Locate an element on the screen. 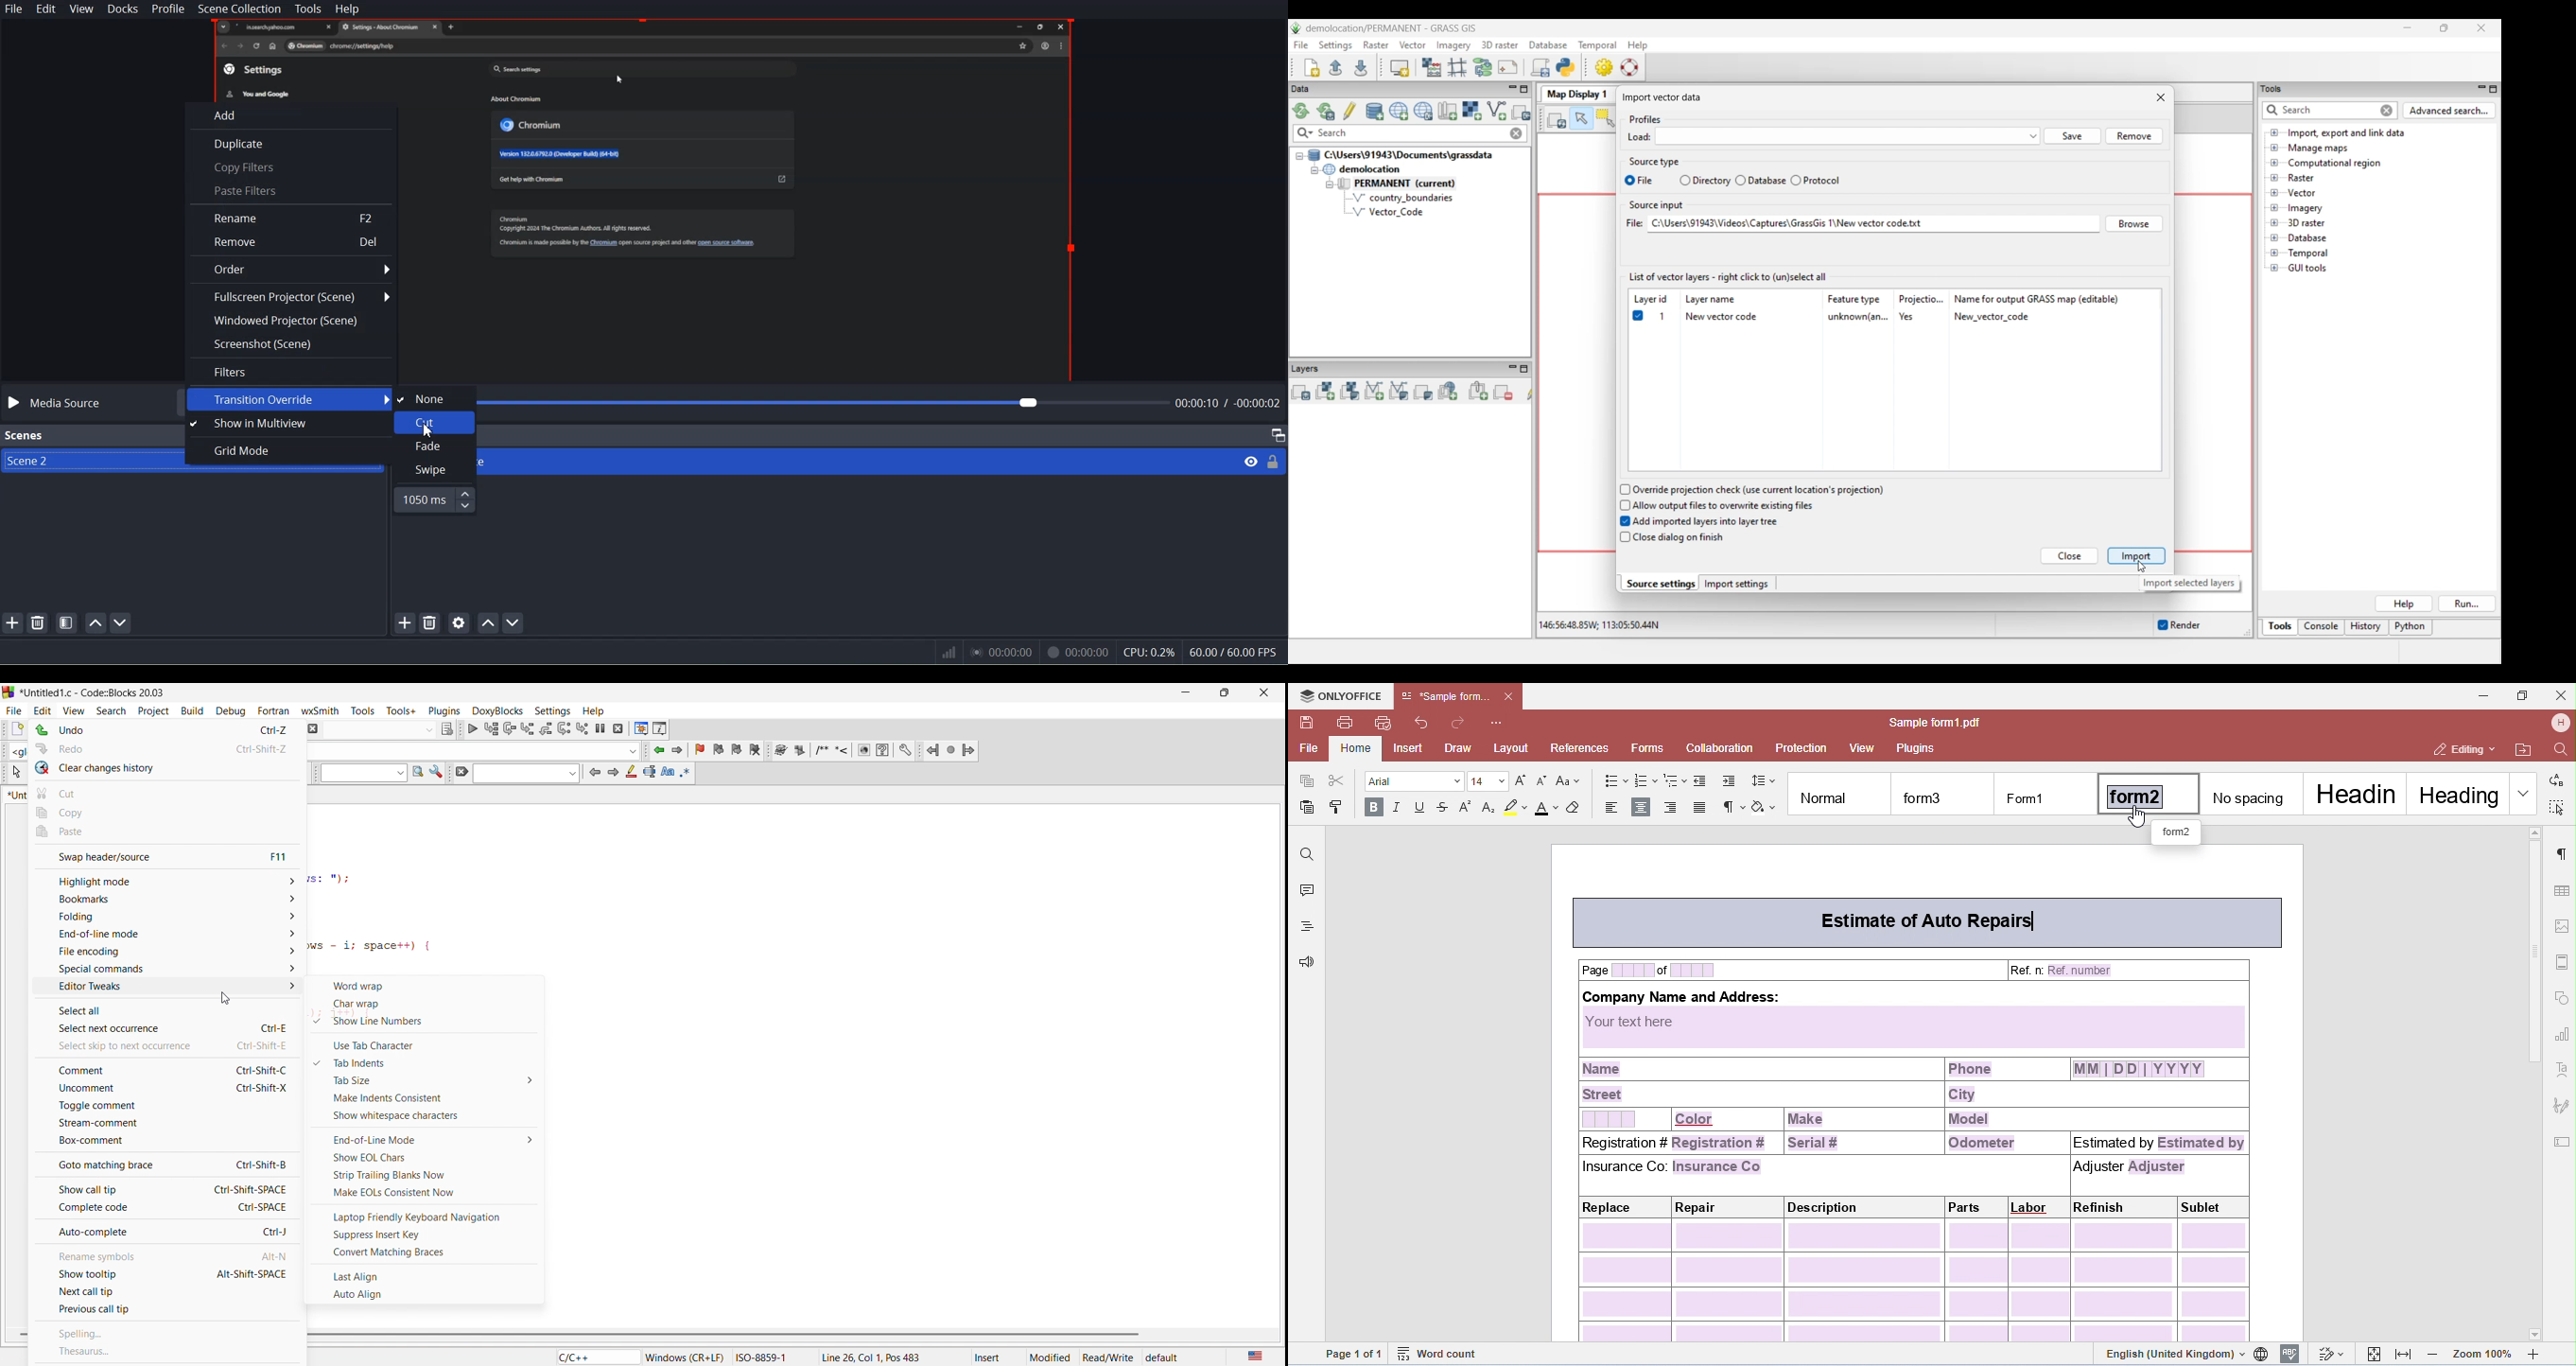  Add SCENE is located at coordinates (12, 623).